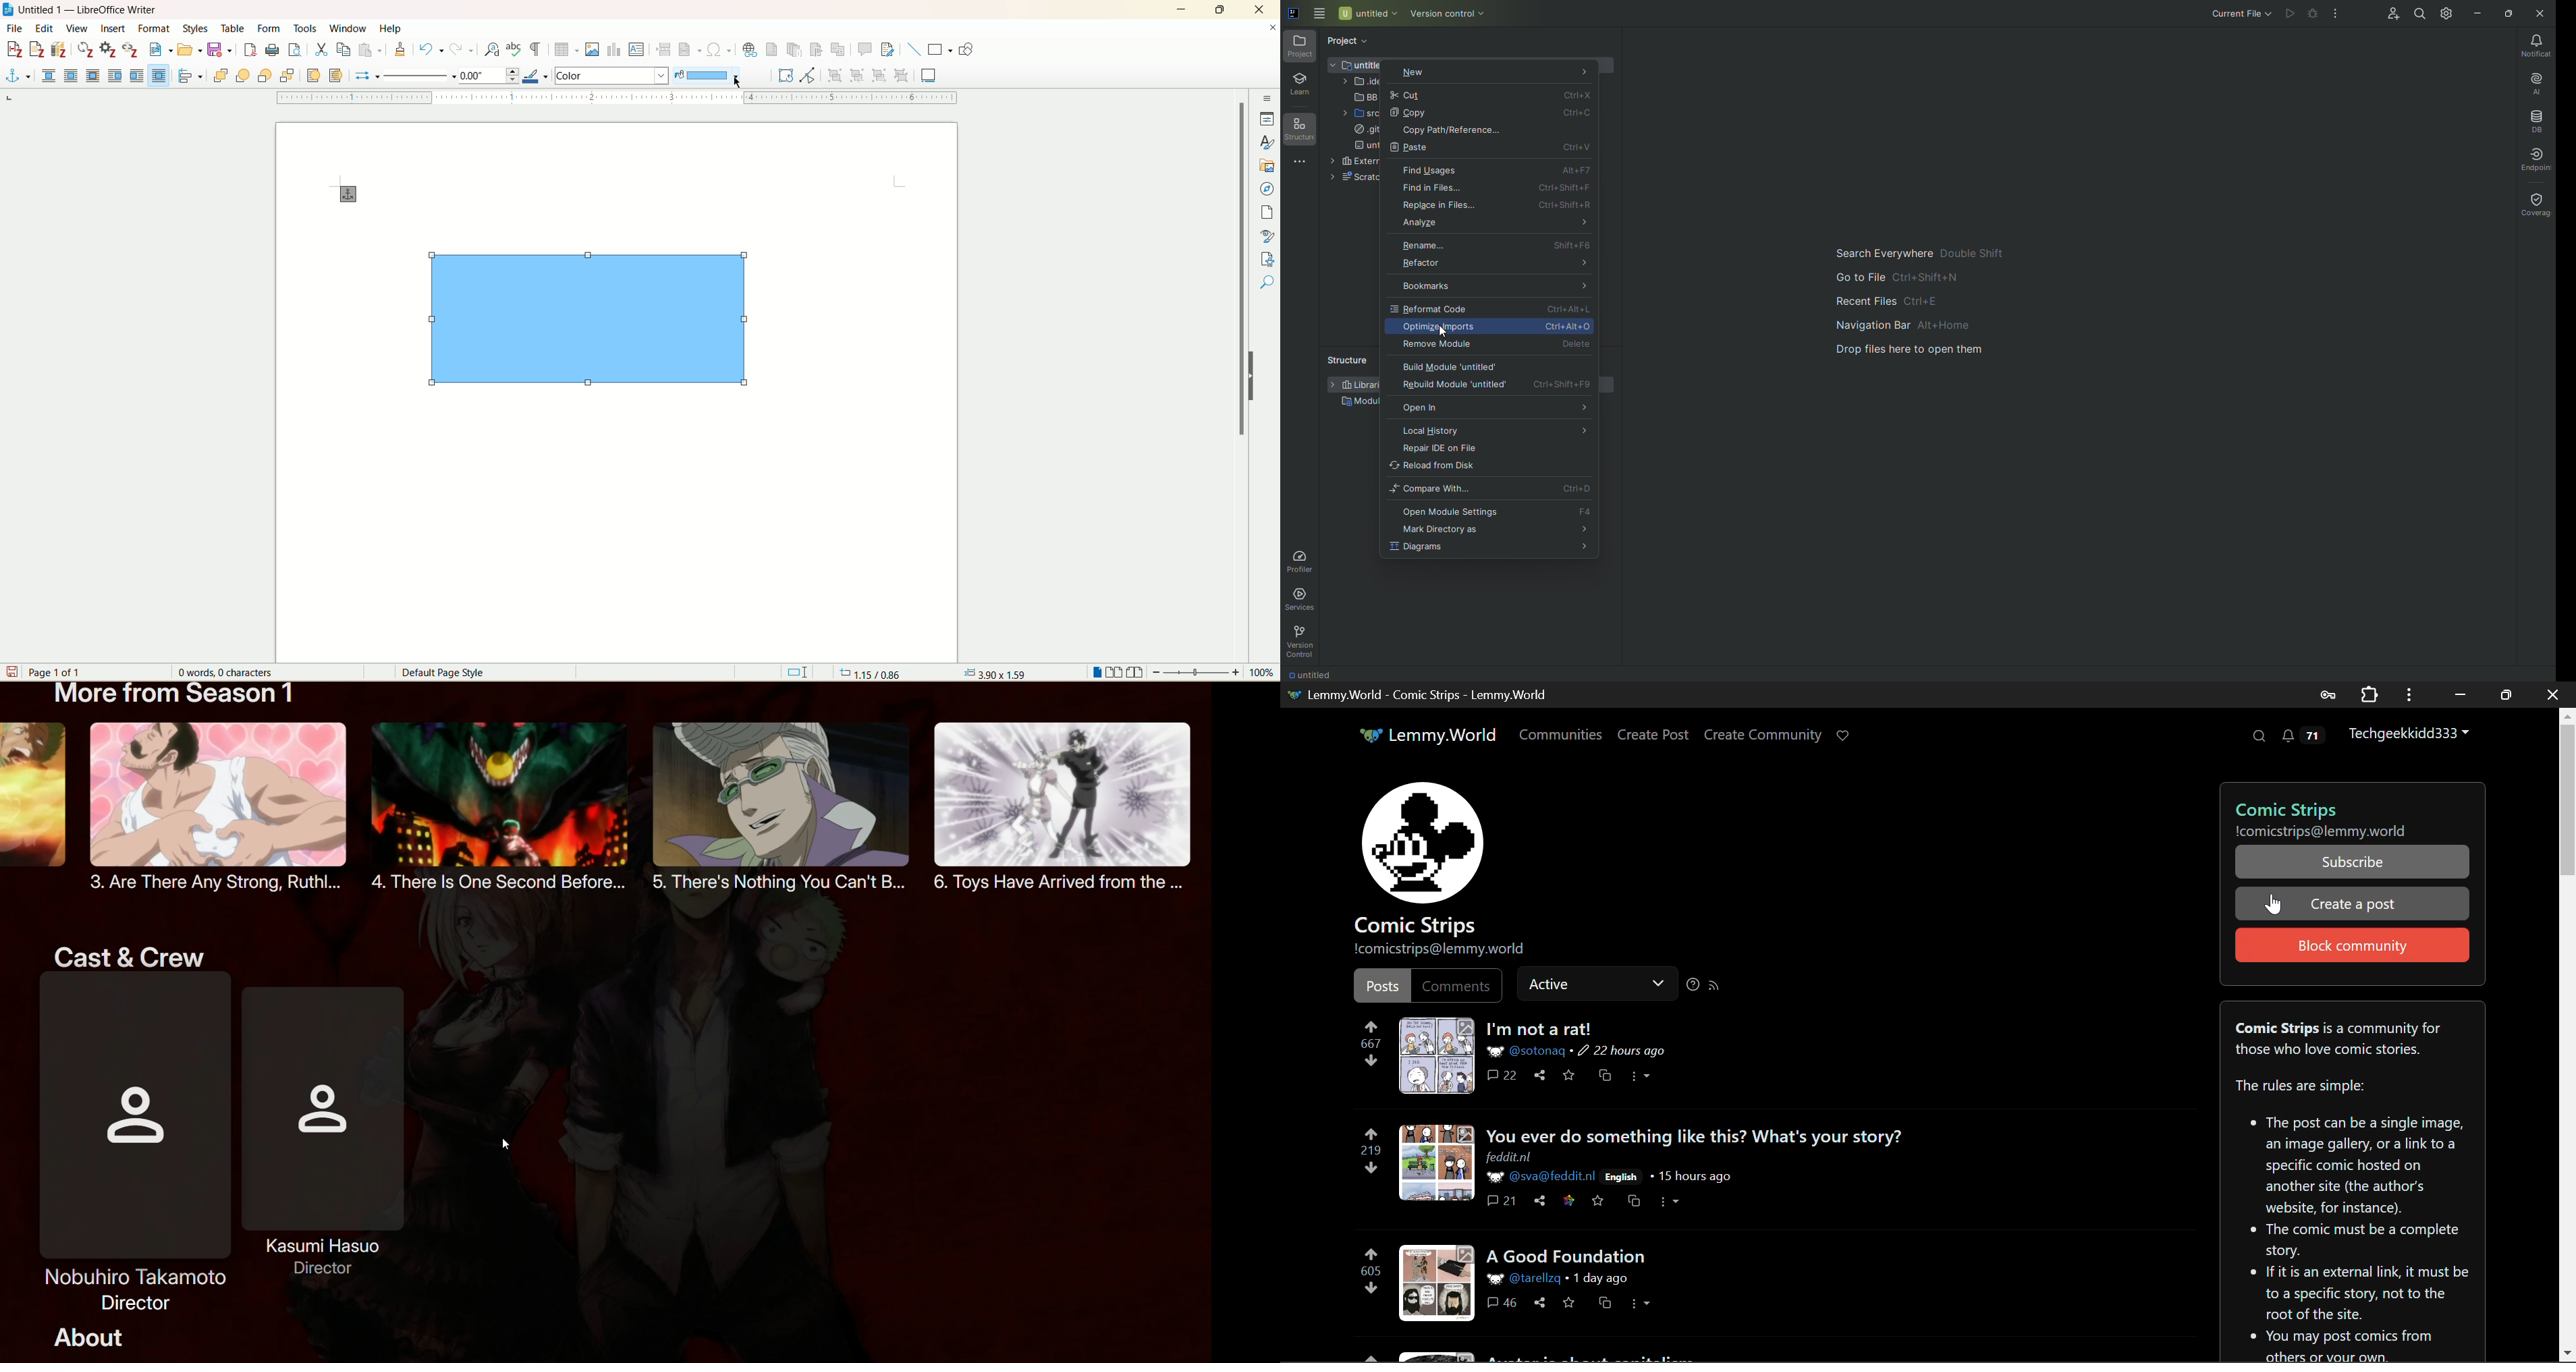 The image size is (2576, 1372). I want to click on to foreground, so click(313, 75).